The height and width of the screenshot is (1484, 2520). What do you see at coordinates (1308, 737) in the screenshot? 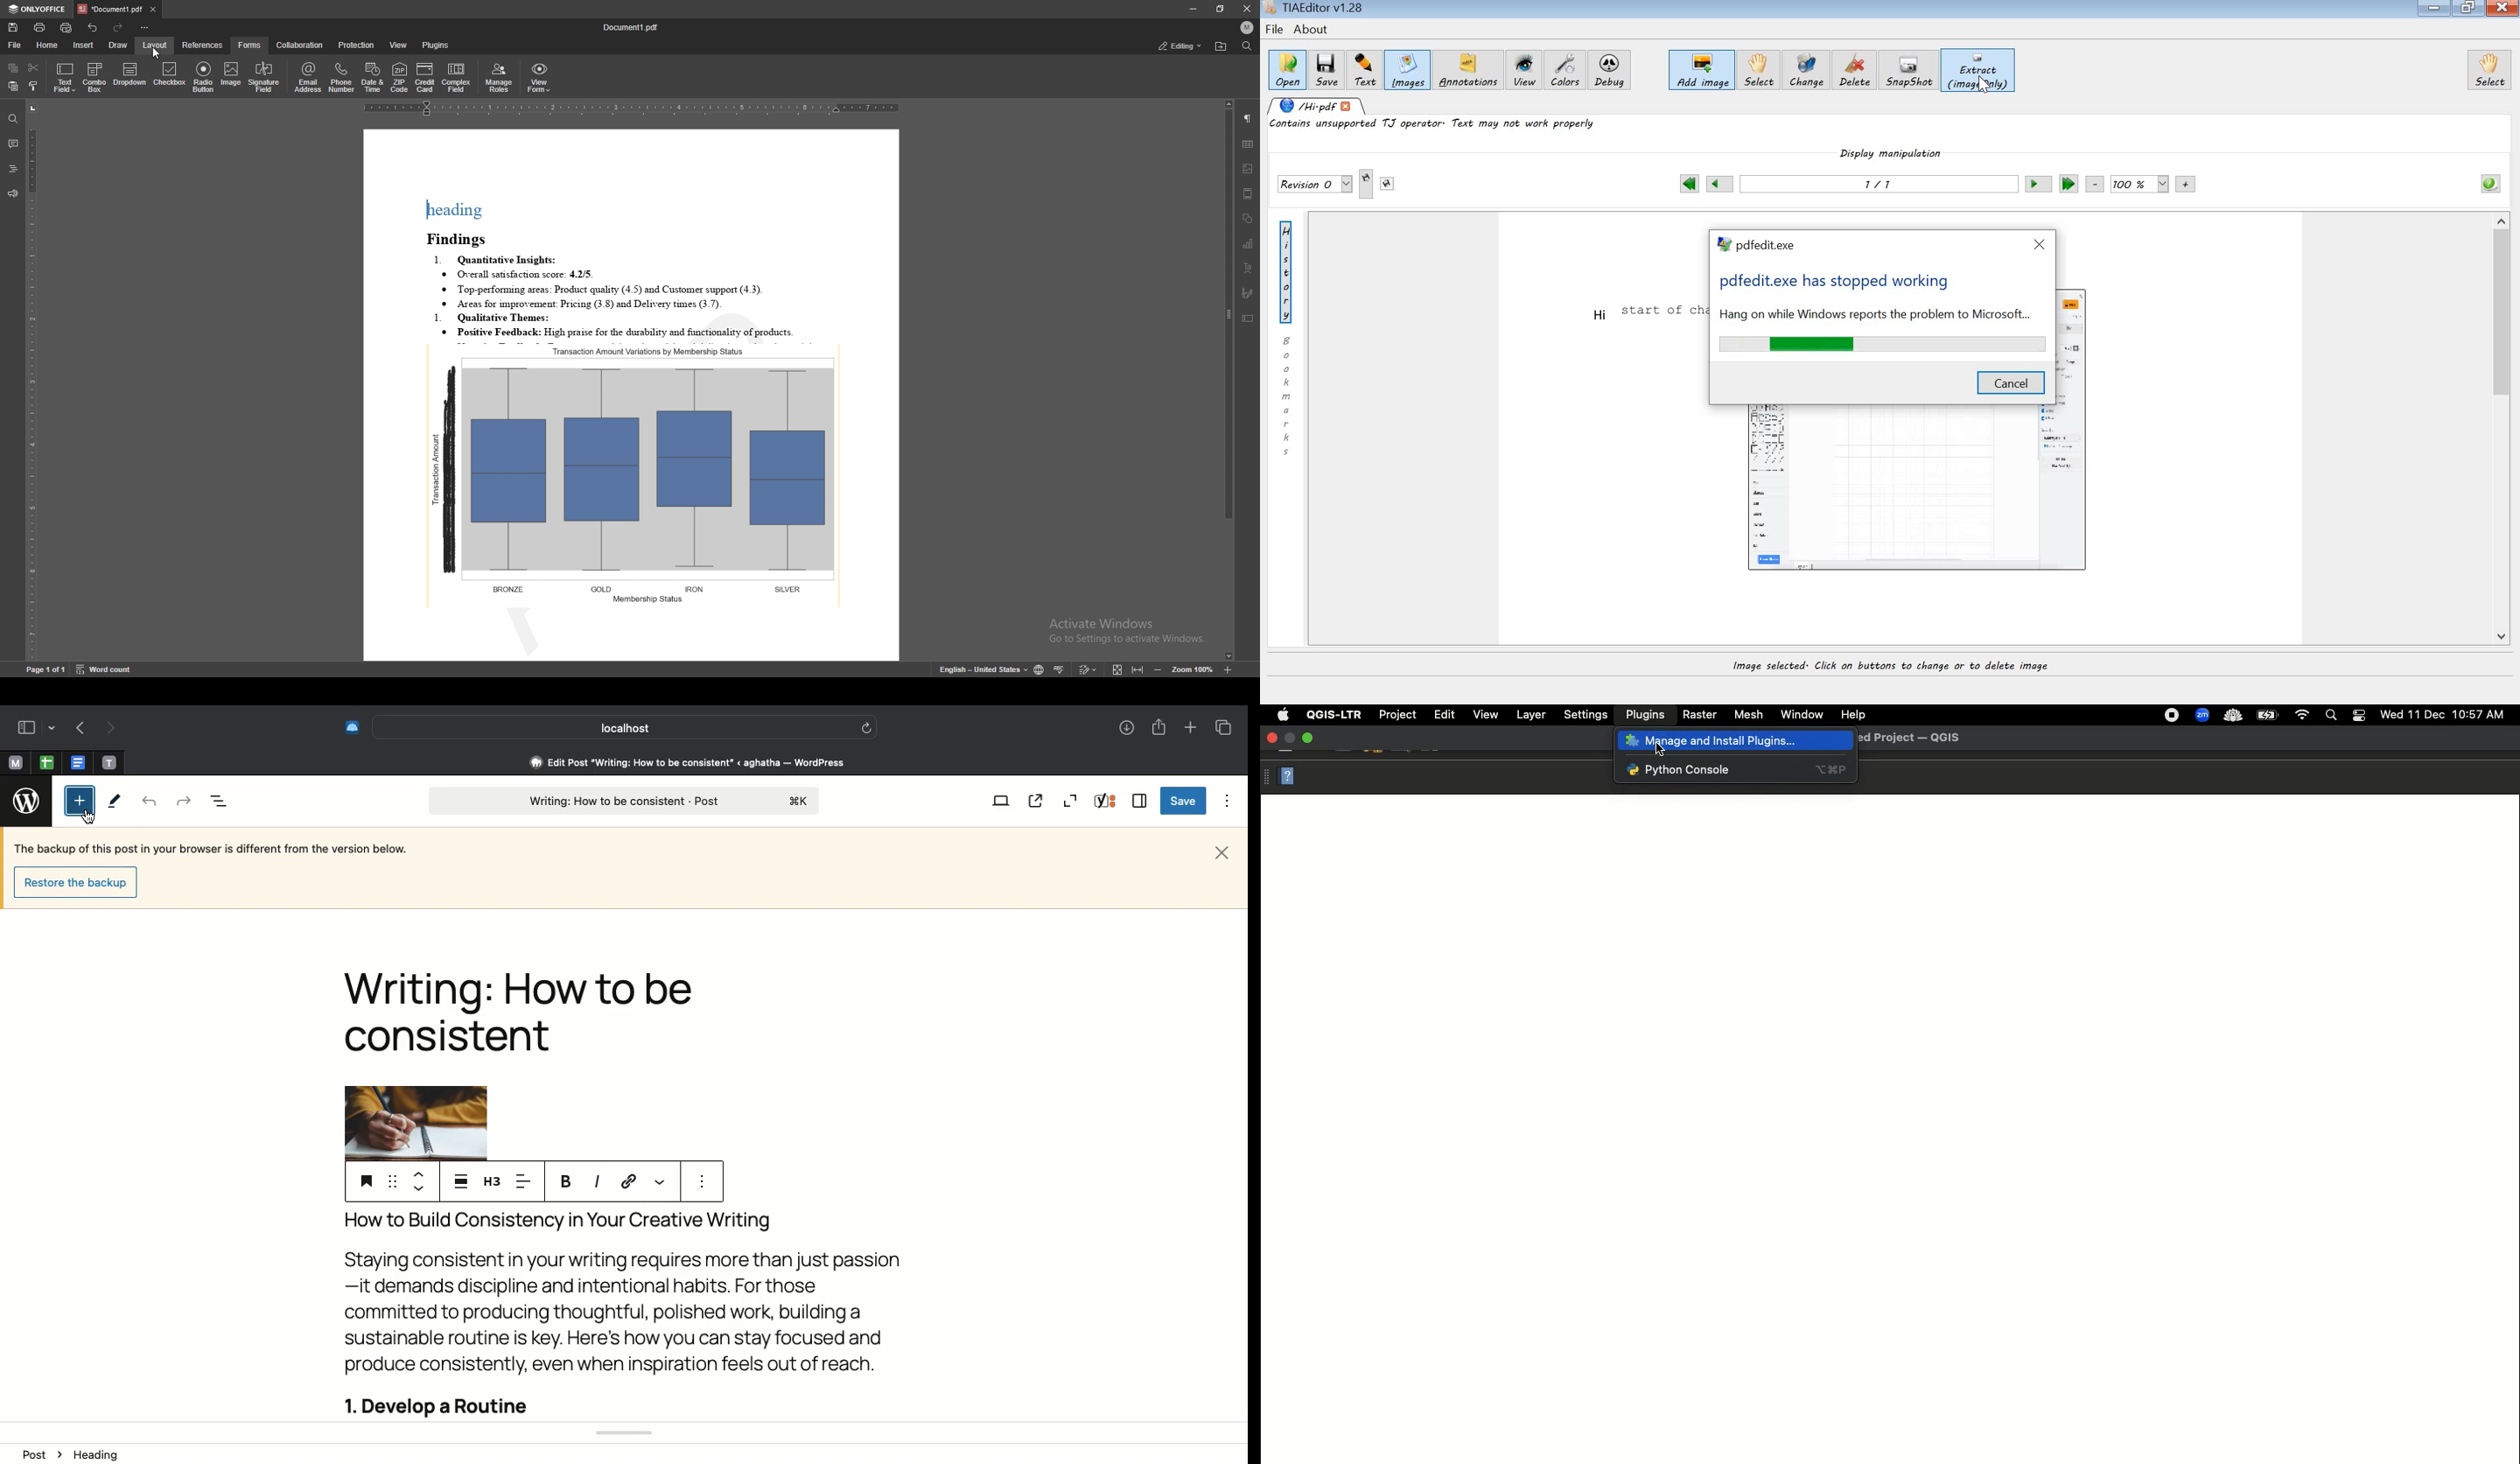
I see `Maximize` at bounding box center [1308, 737].